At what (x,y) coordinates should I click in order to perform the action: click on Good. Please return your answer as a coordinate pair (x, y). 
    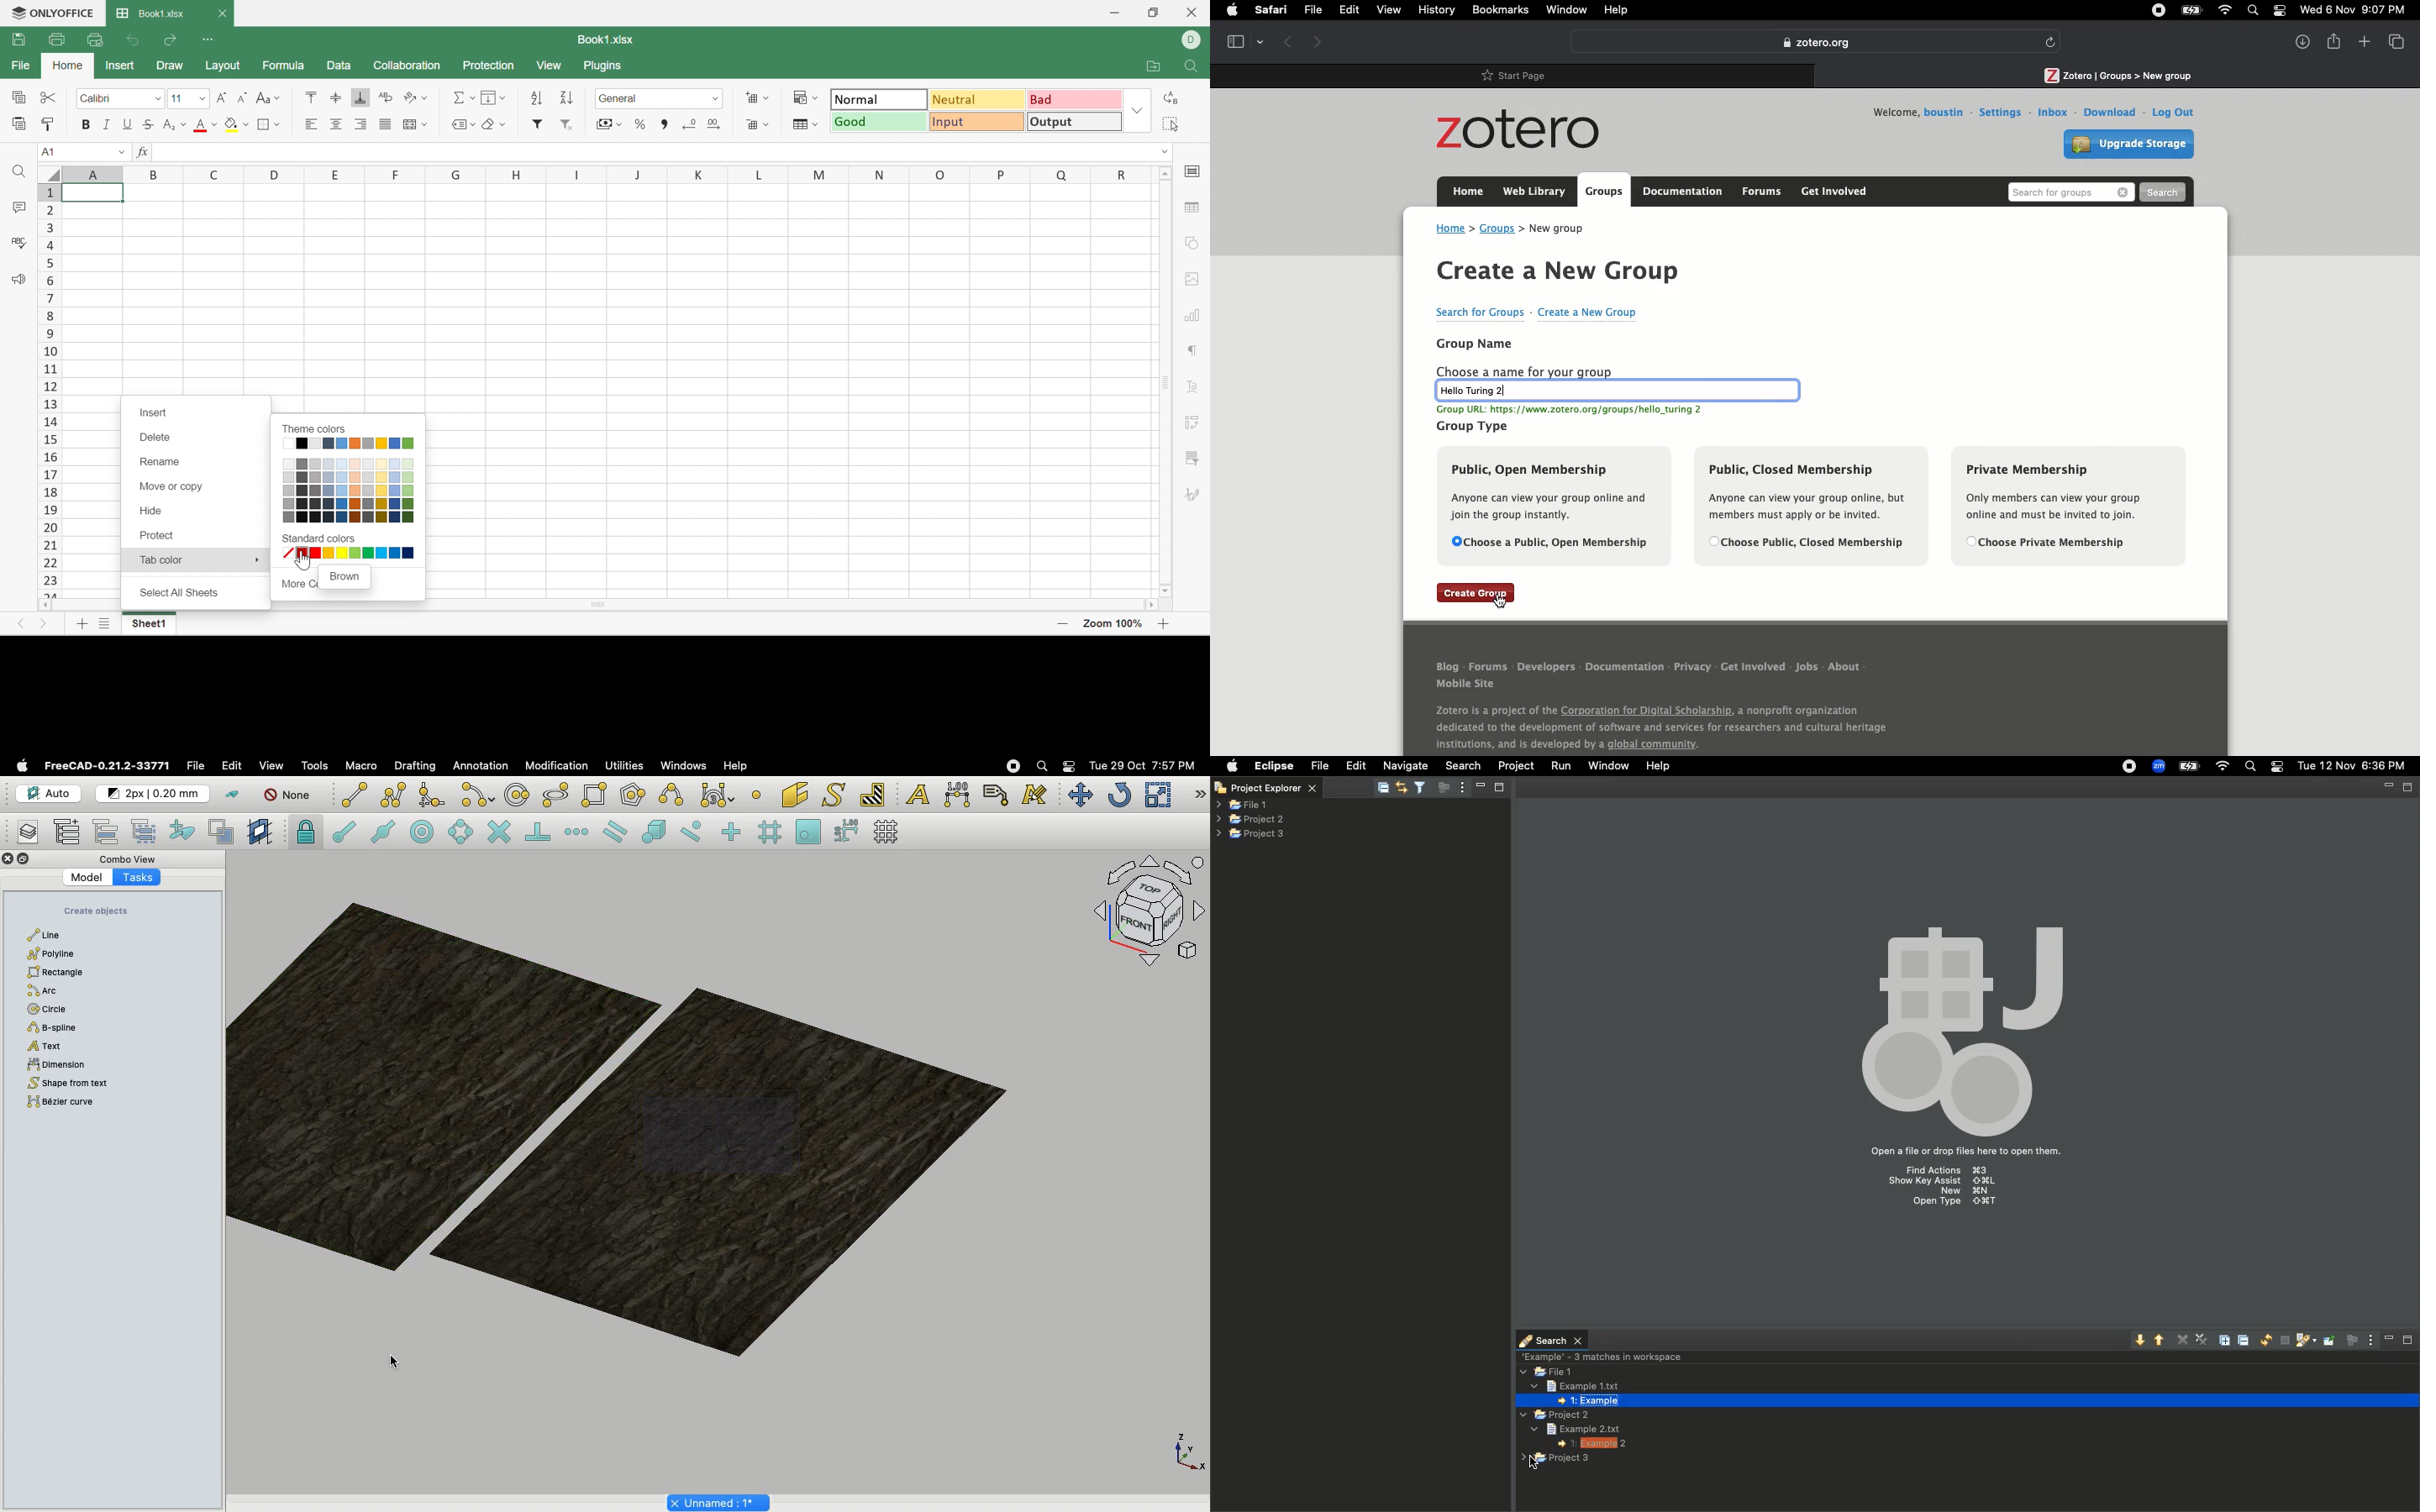
    Looking at the image, I should click on (879, 122).